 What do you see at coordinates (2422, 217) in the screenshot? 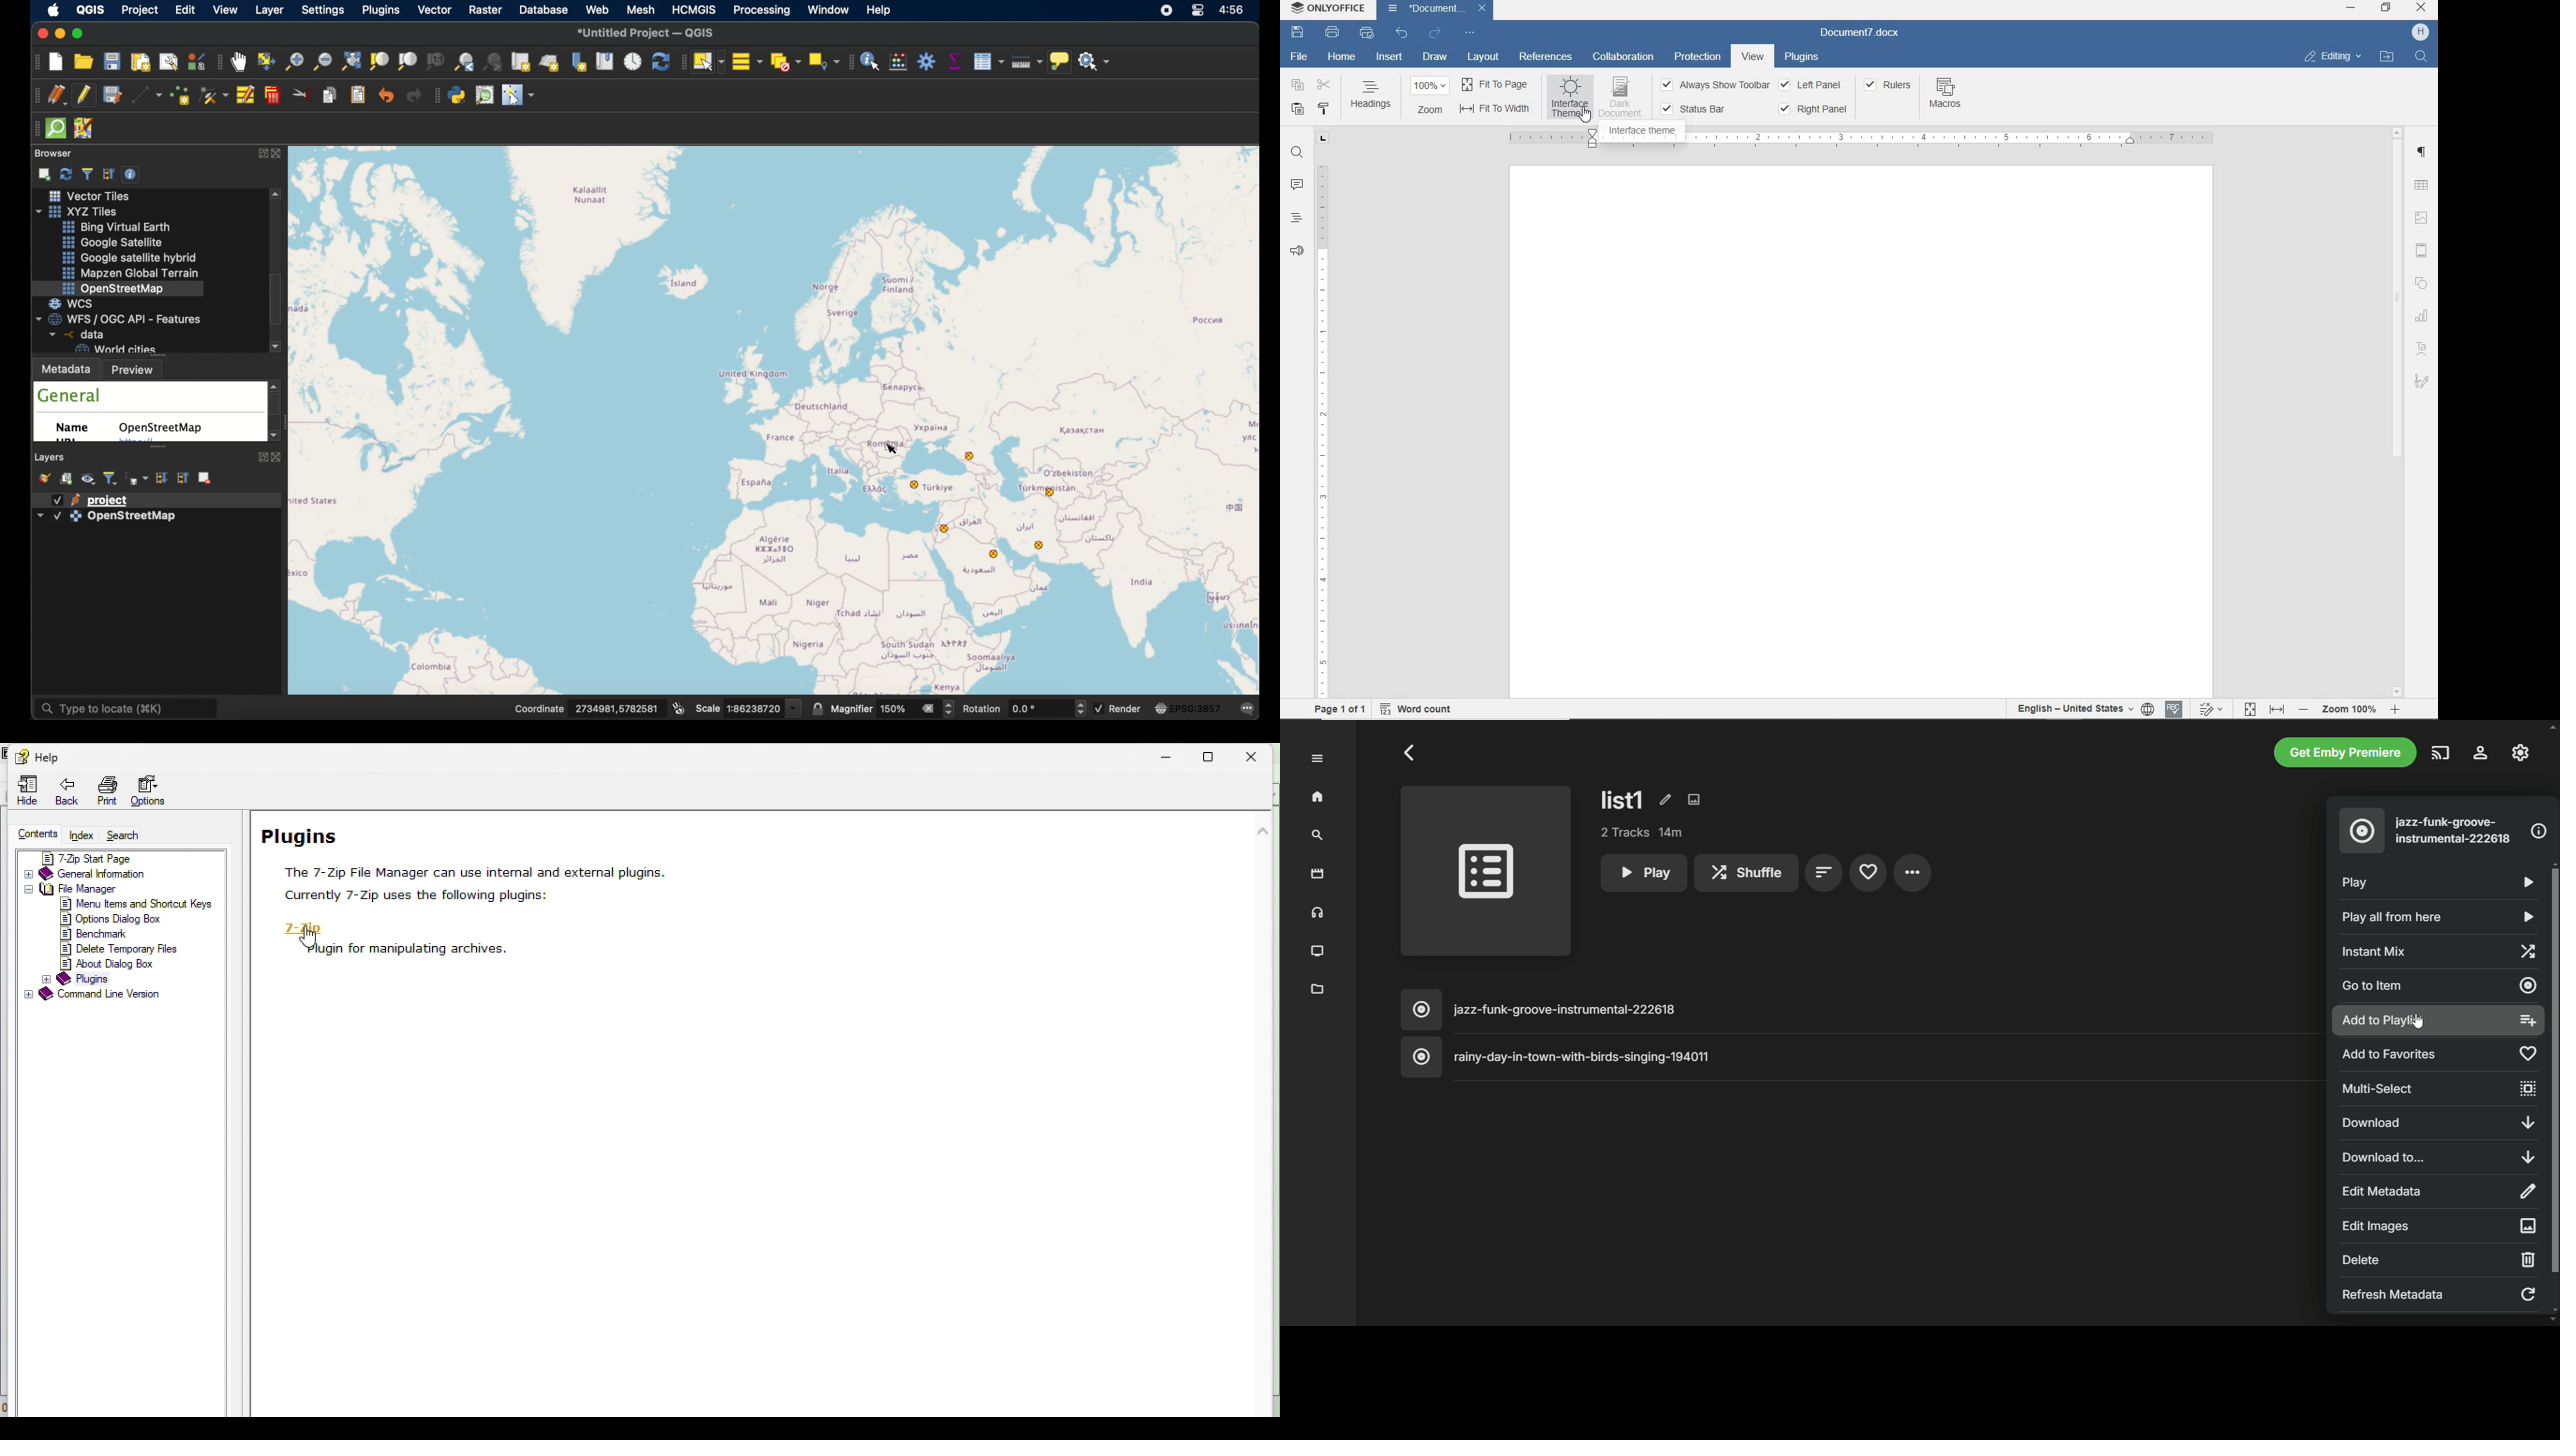
I see `IMAGE` at bounding box center [2422, 217].